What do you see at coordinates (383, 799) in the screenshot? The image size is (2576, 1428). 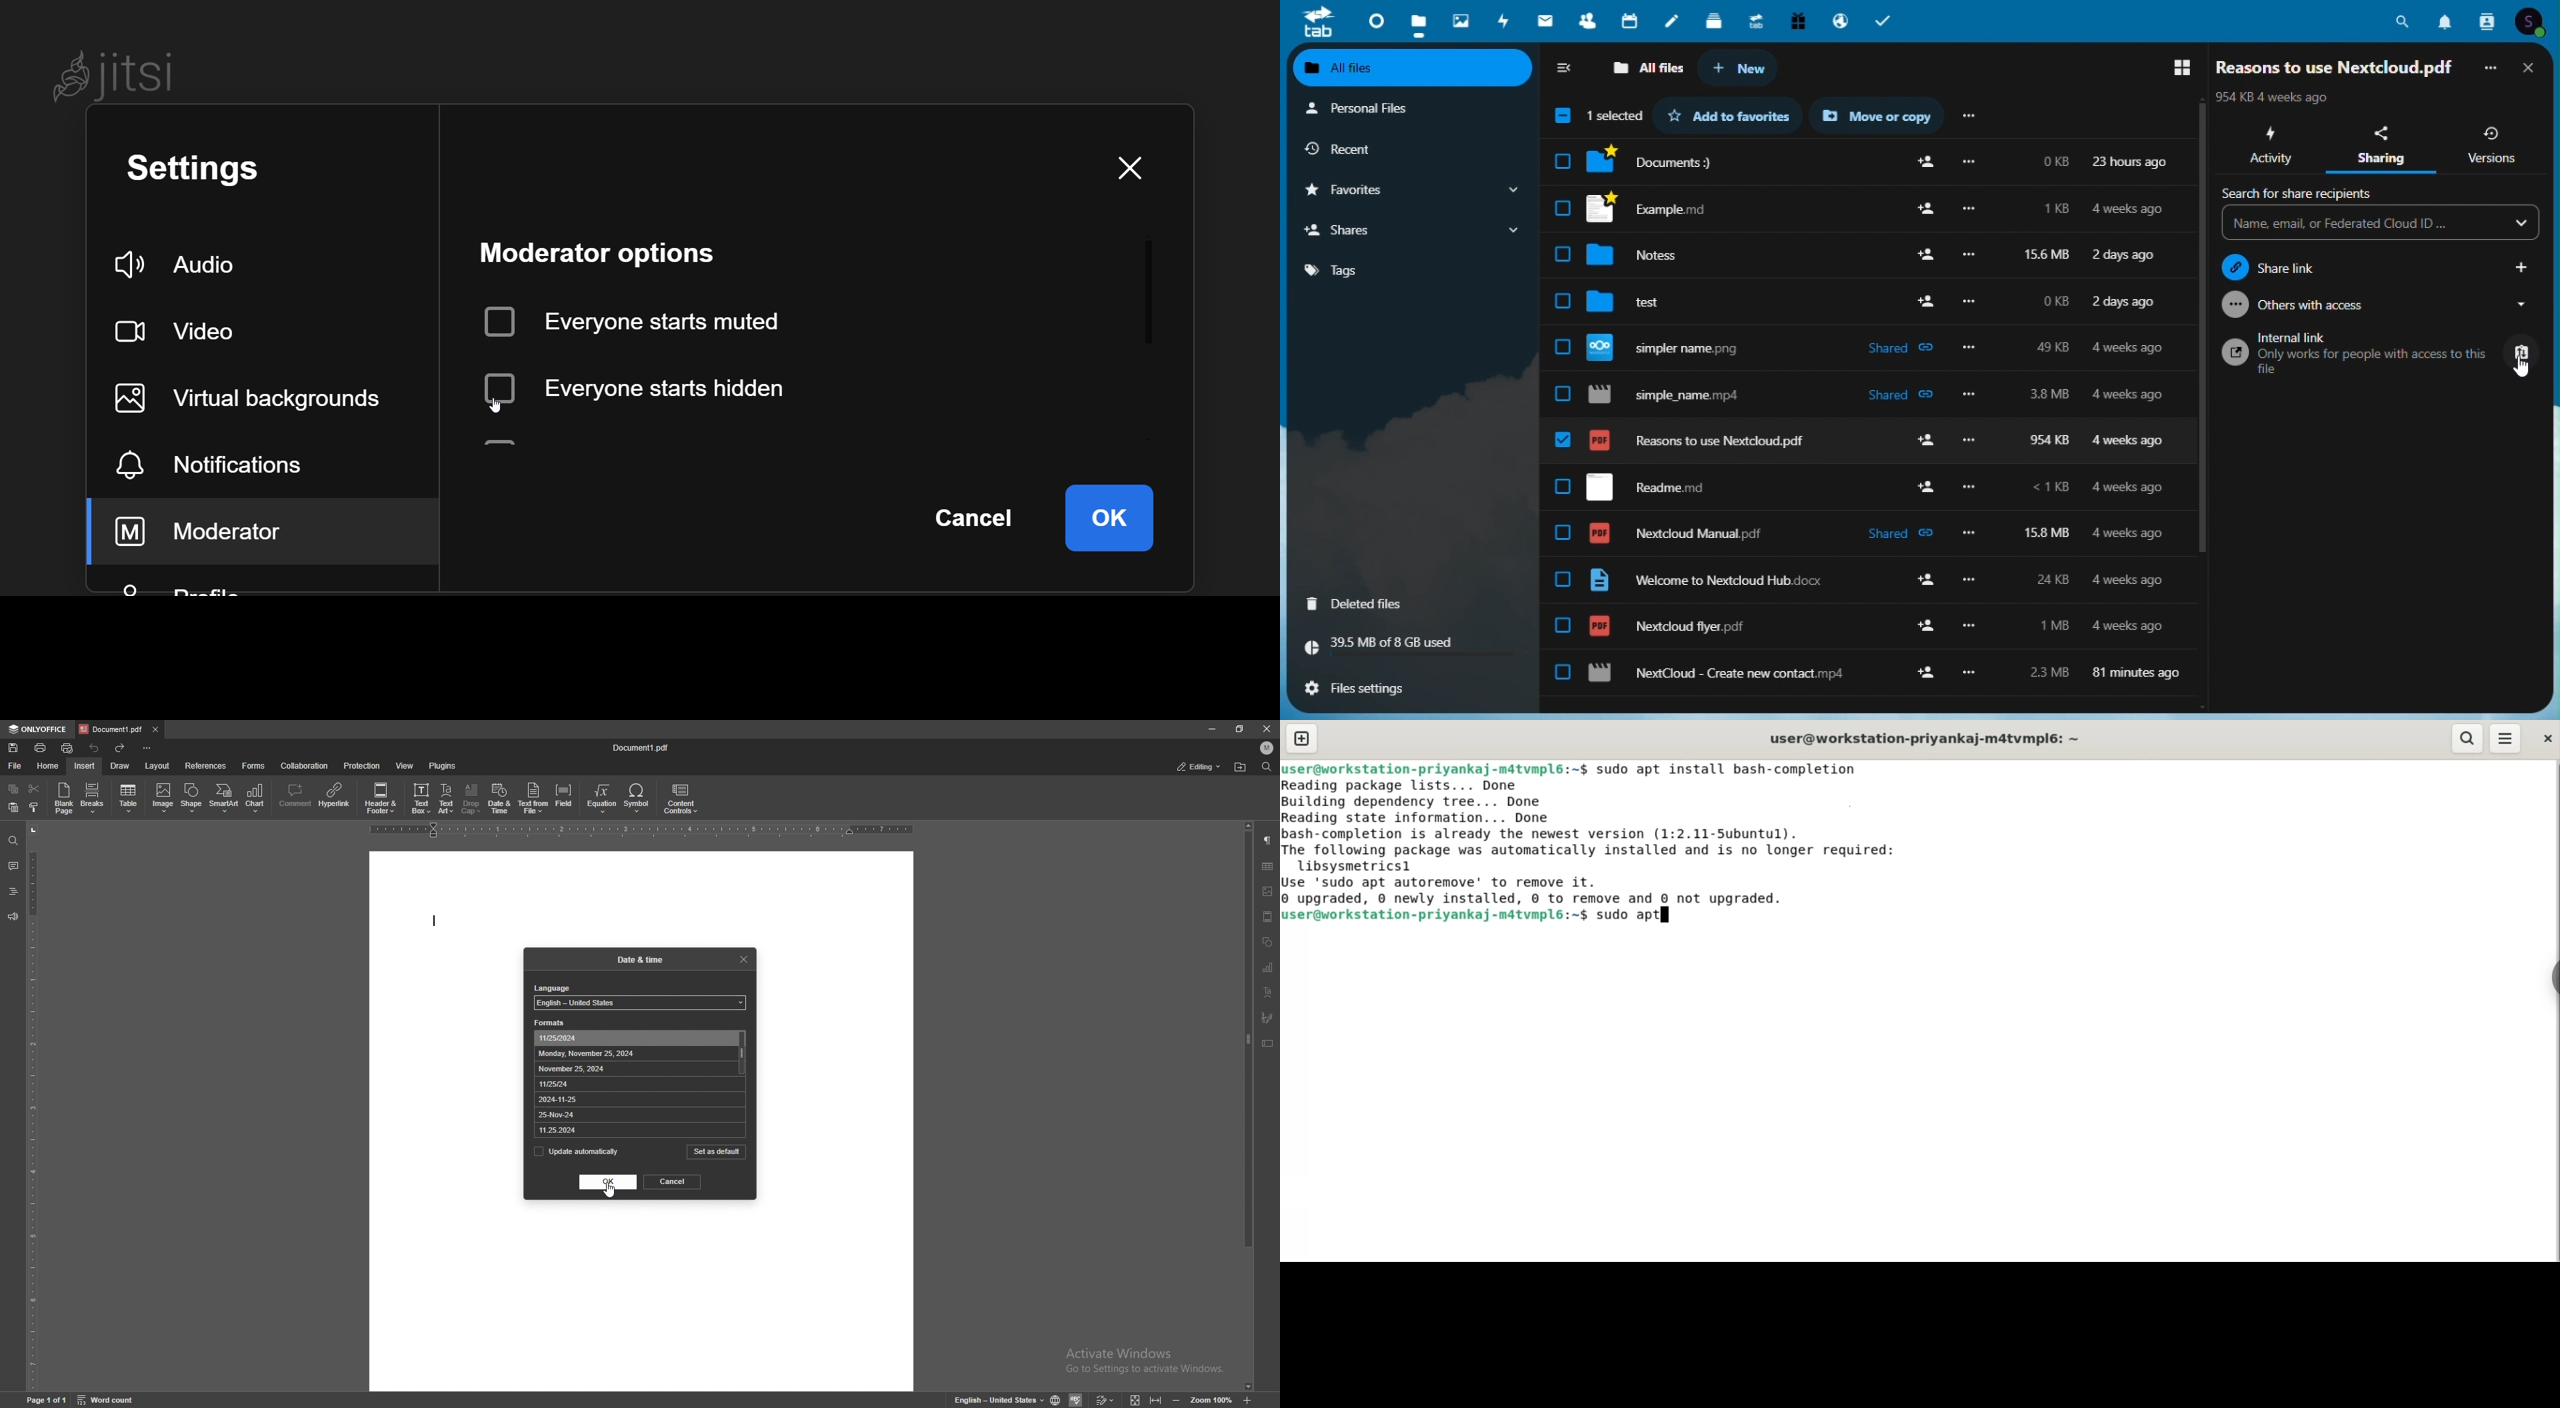 I see `header and footer` at bounding box center [383, 799].